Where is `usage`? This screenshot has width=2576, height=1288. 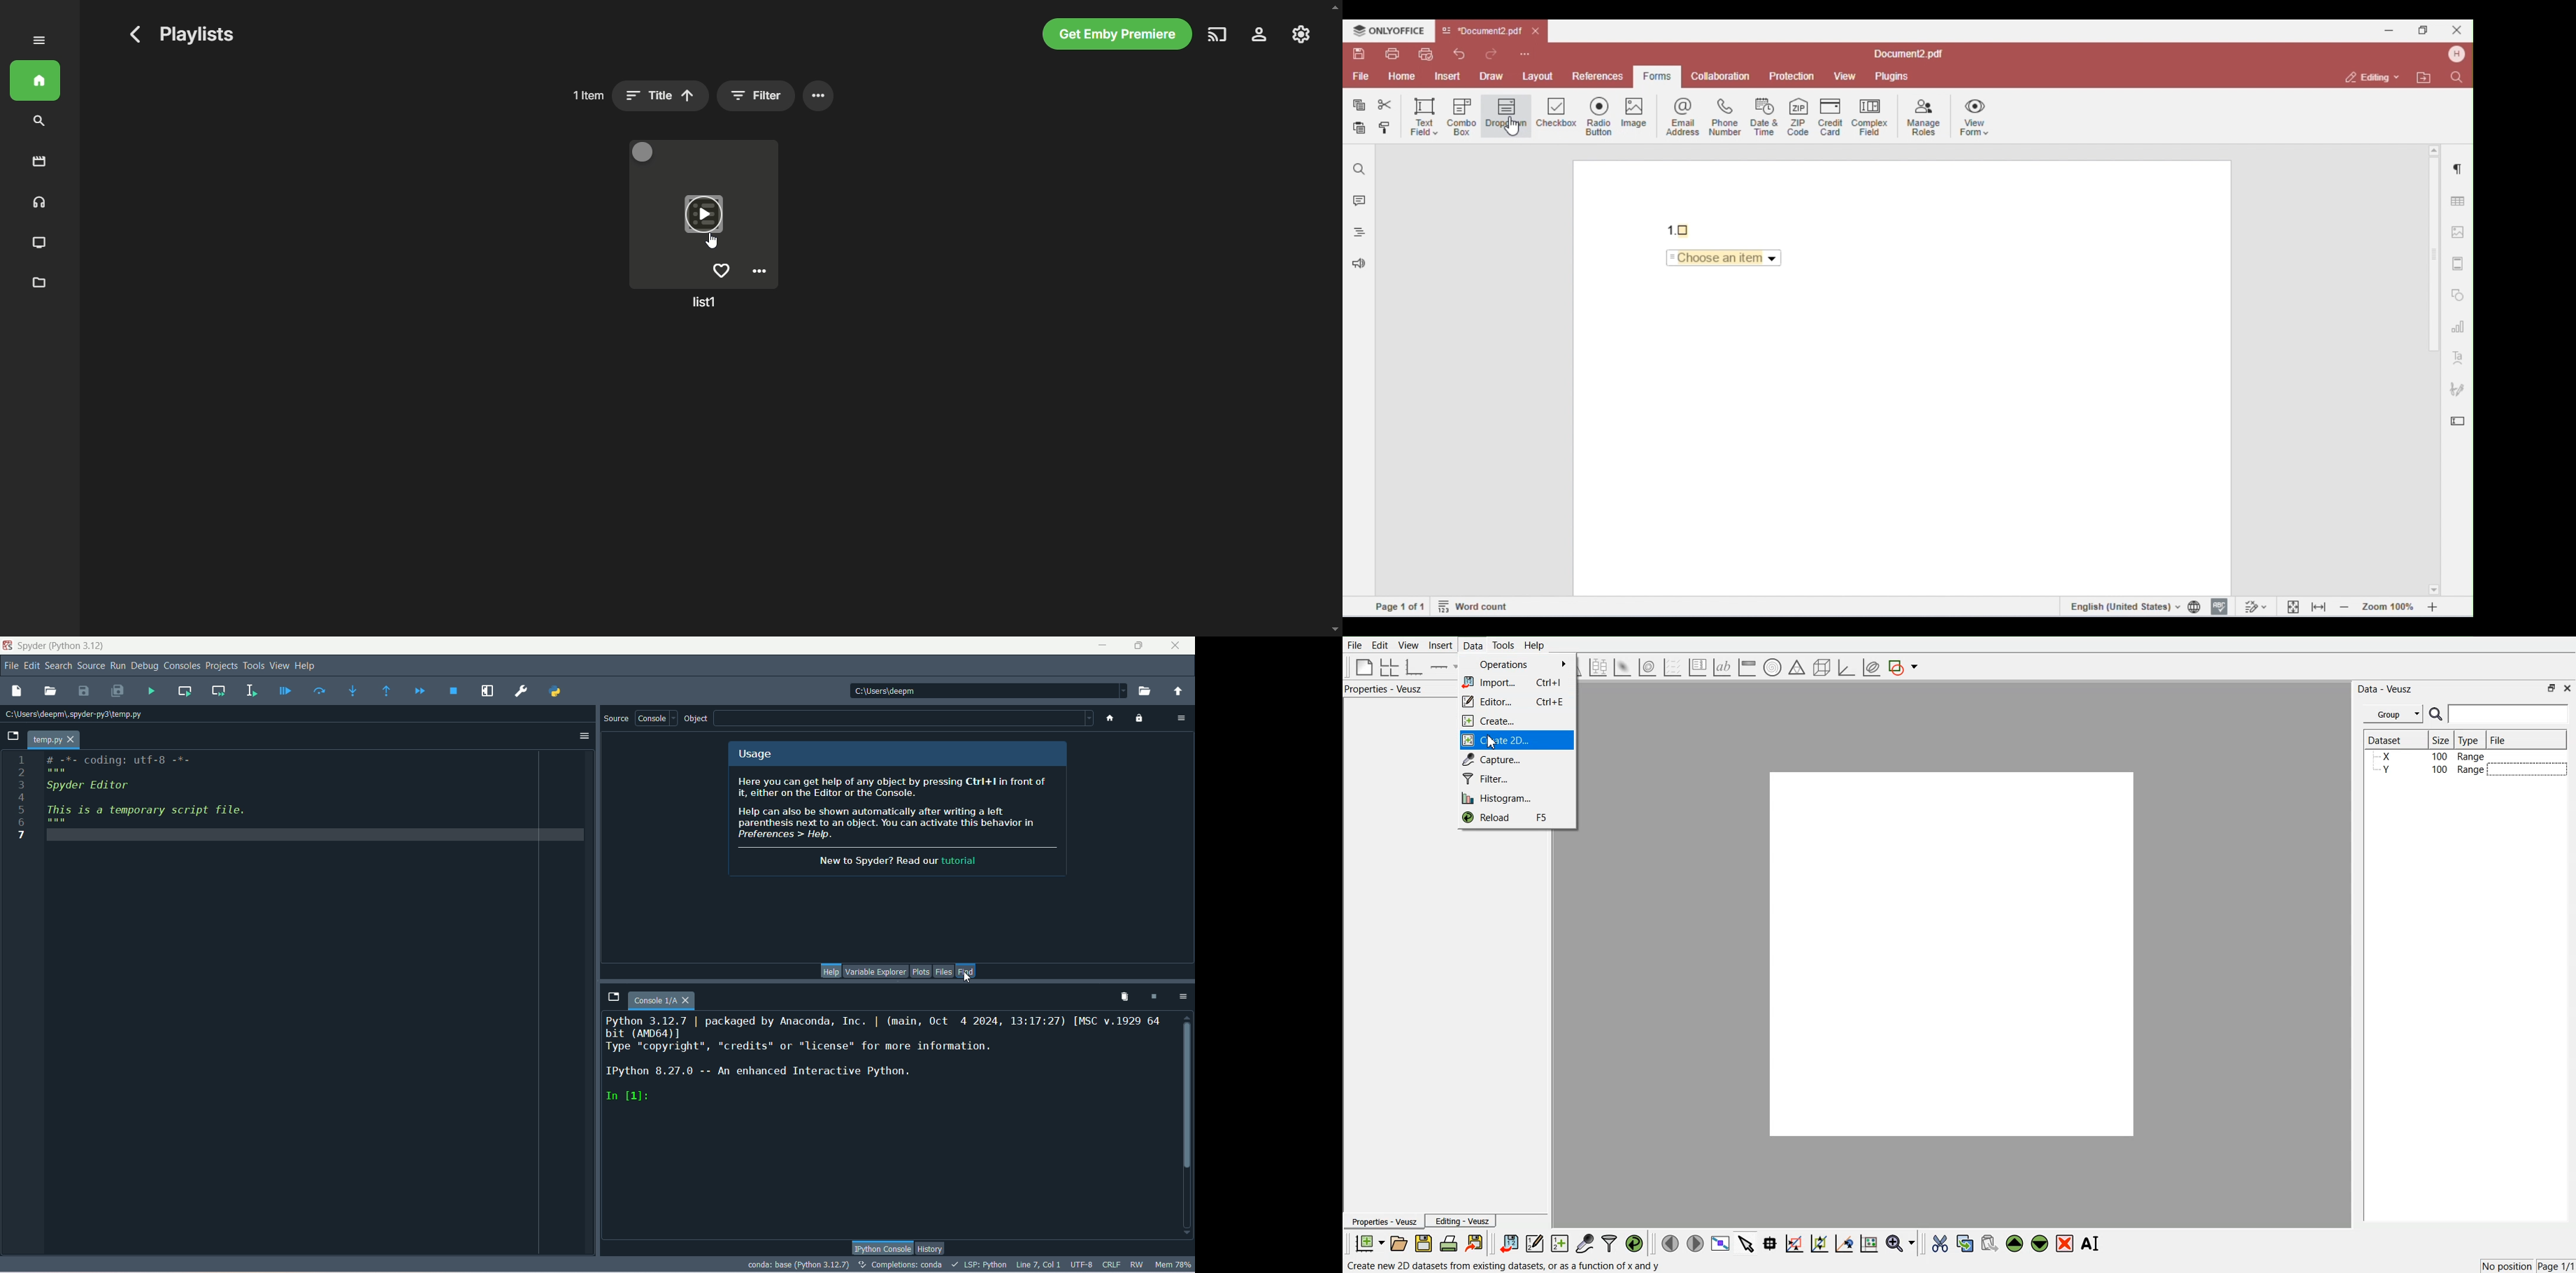
usage is located at coordinates (897, 753).